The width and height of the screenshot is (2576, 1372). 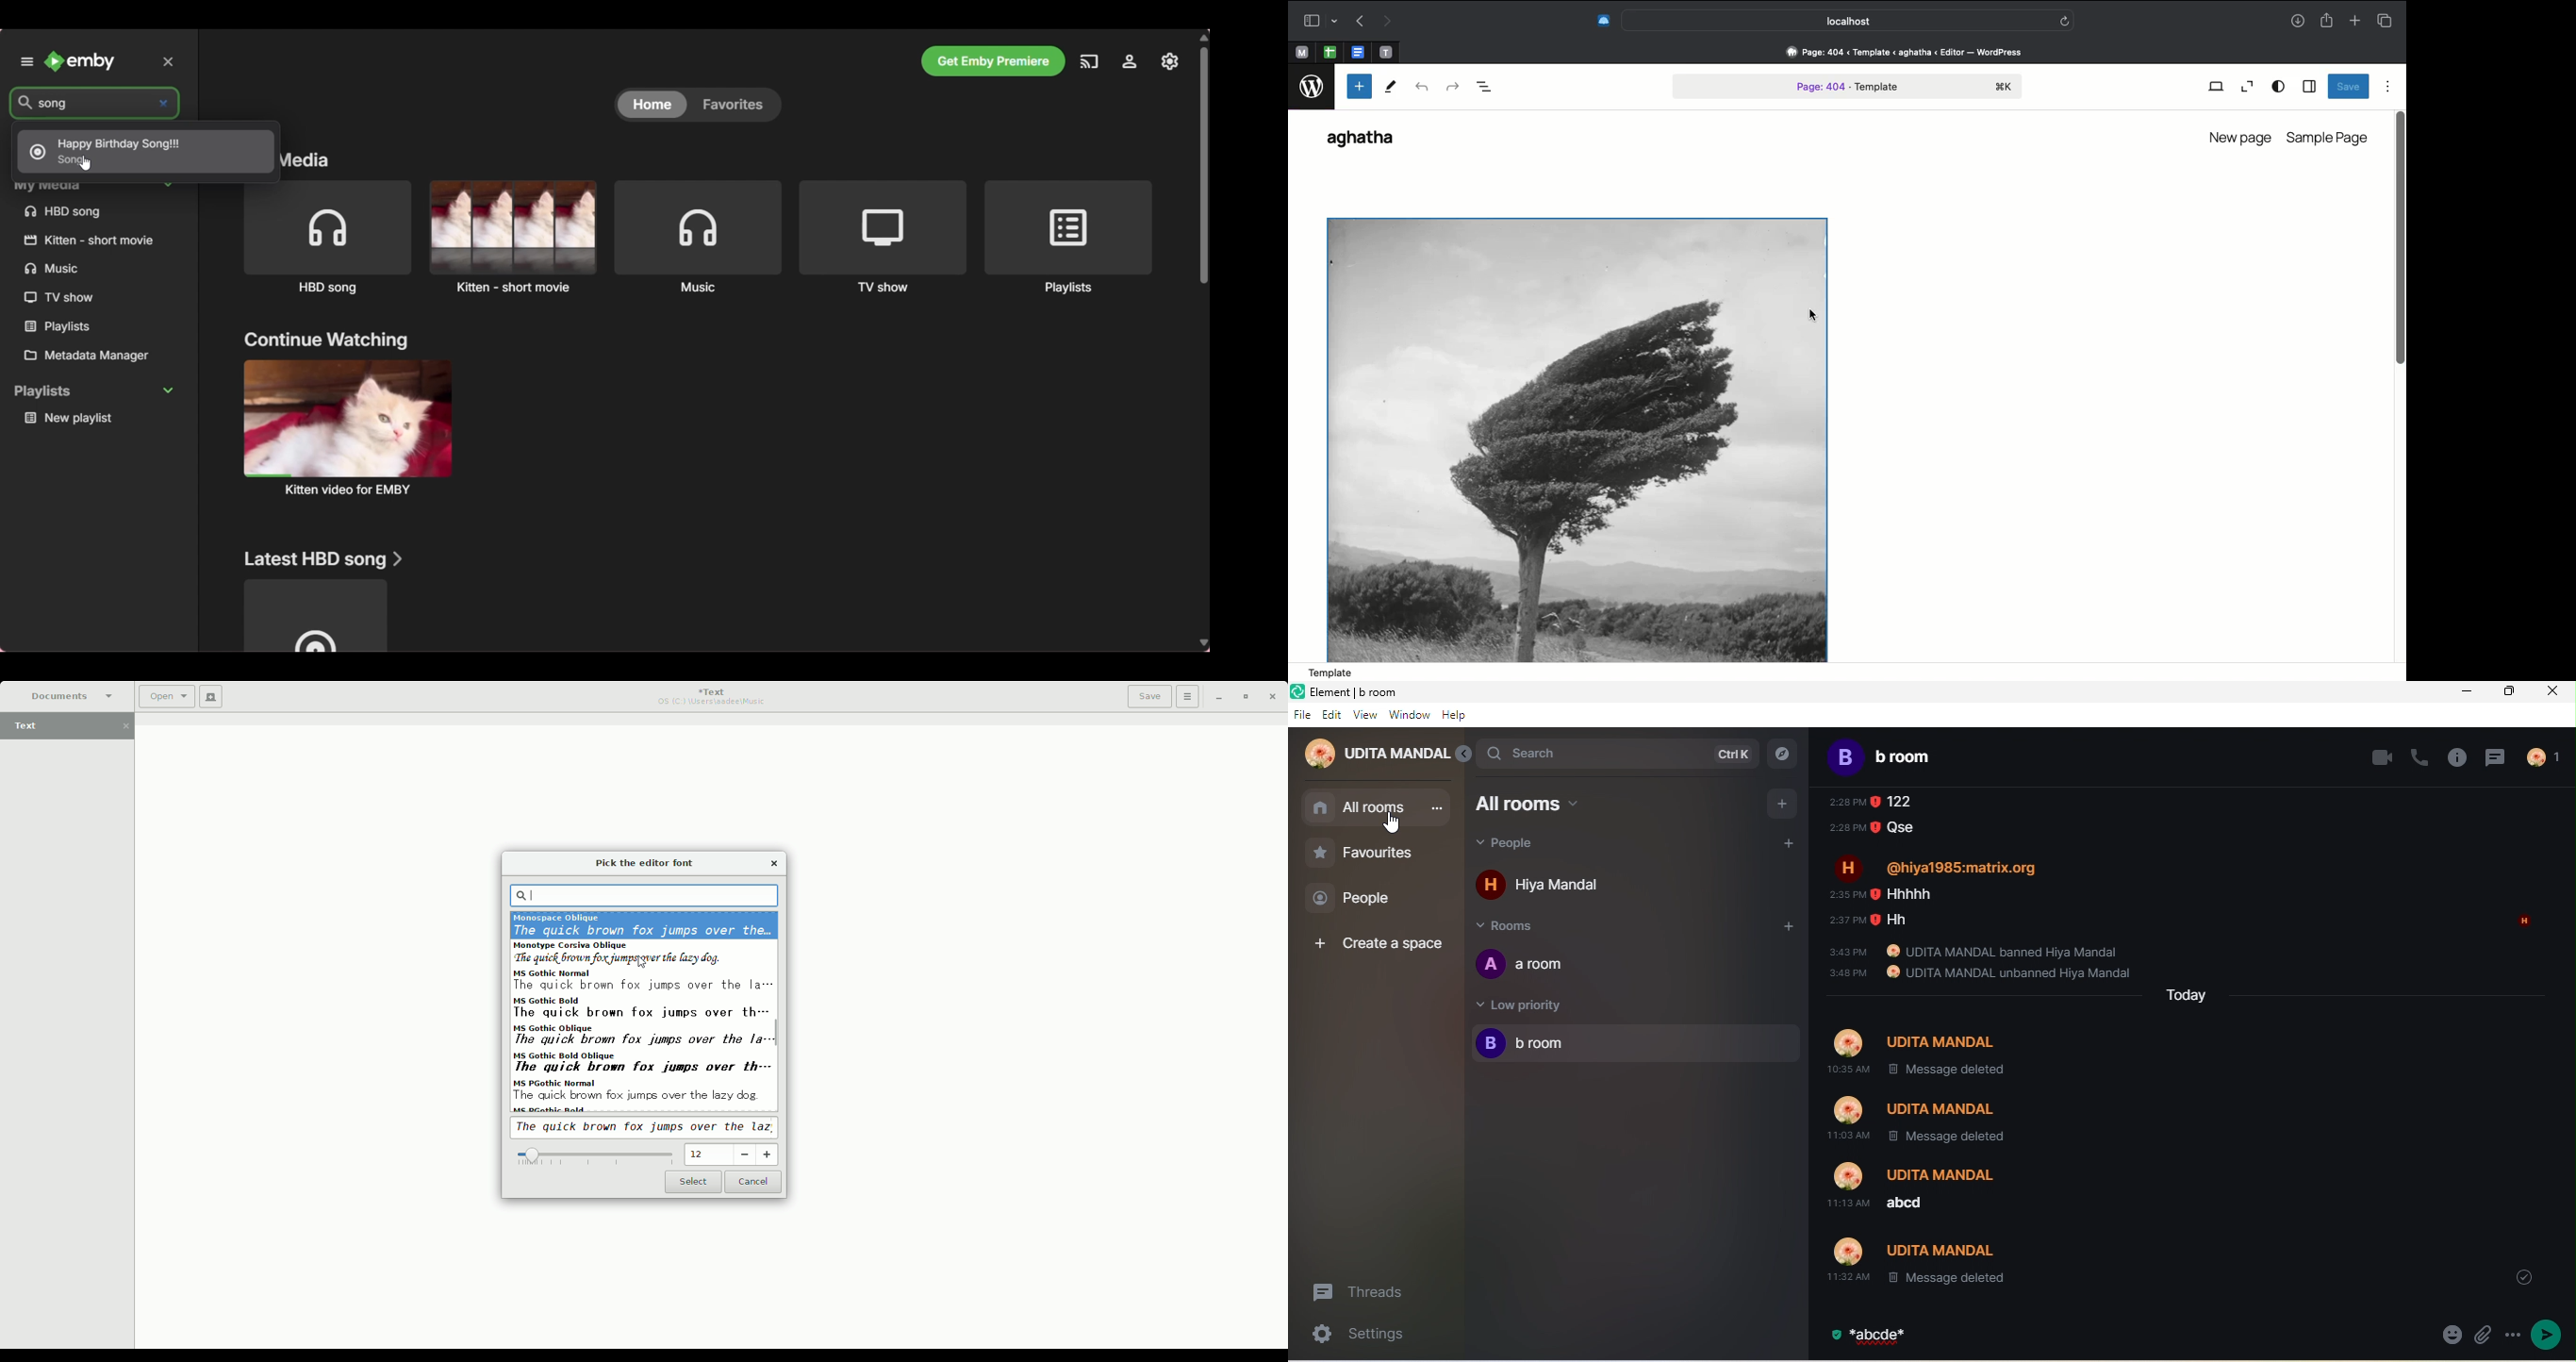 I want to click on continue watching, so click(x=326, y=341).